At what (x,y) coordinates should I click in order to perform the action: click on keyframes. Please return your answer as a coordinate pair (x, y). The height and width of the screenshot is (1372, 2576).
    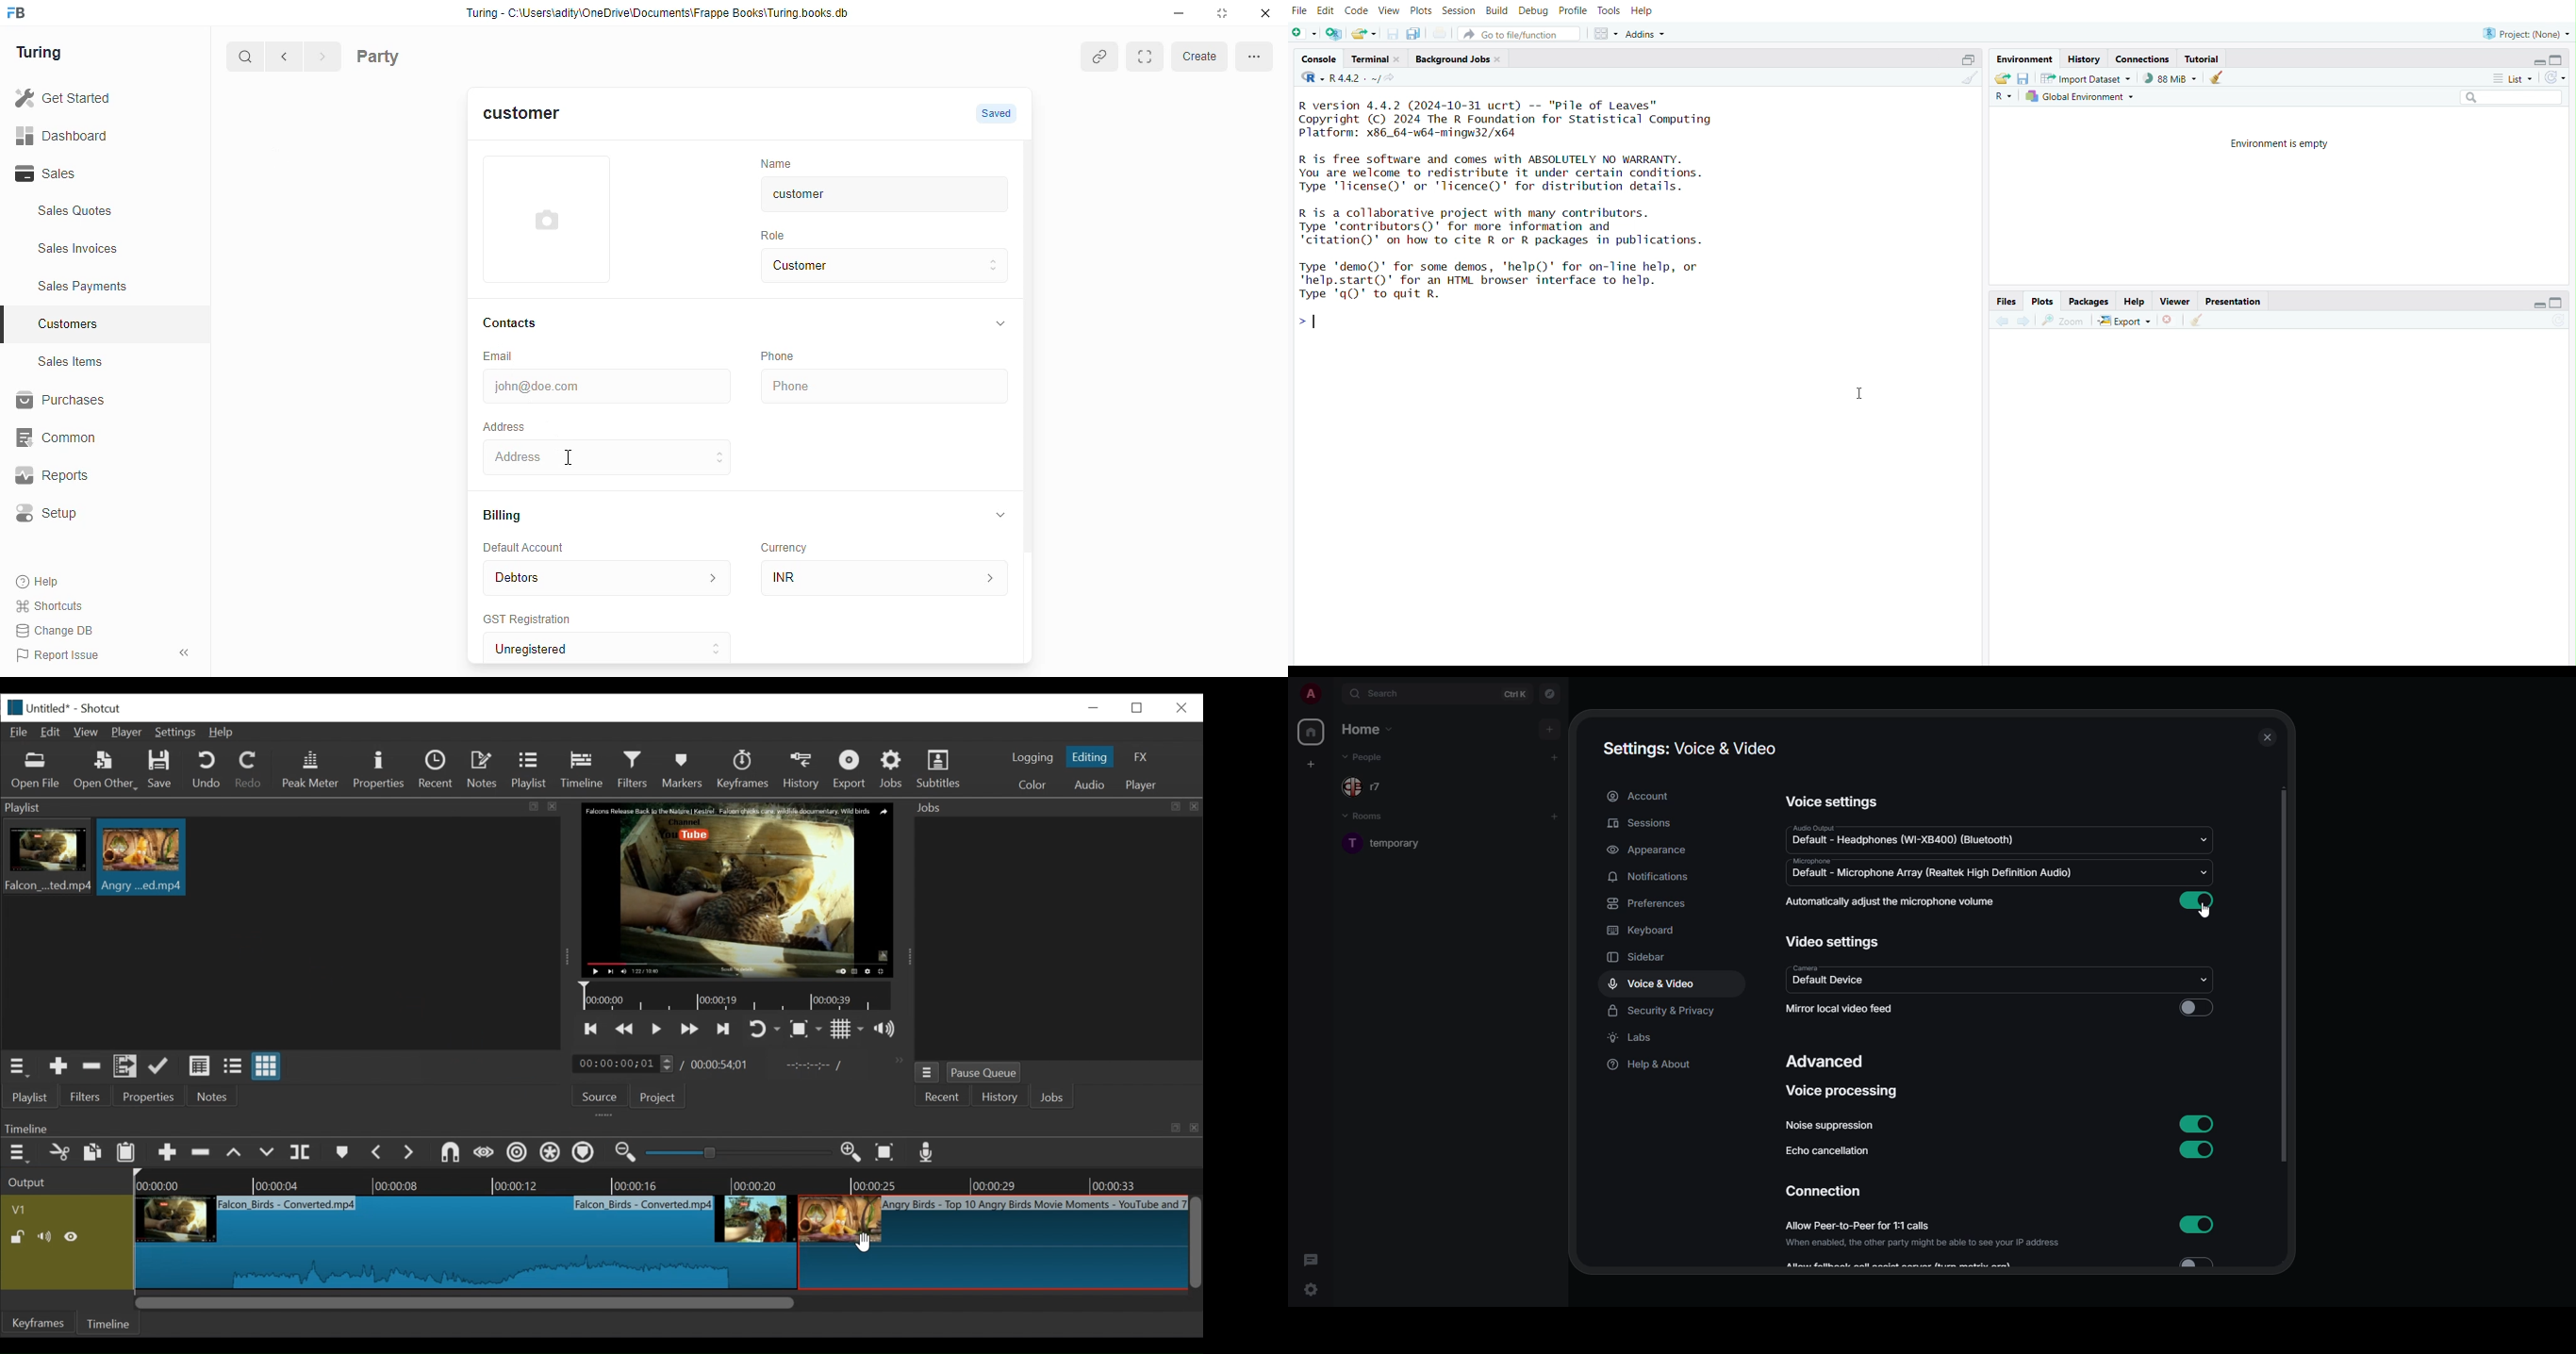
    Looking at the image, I should click on (744, 771).